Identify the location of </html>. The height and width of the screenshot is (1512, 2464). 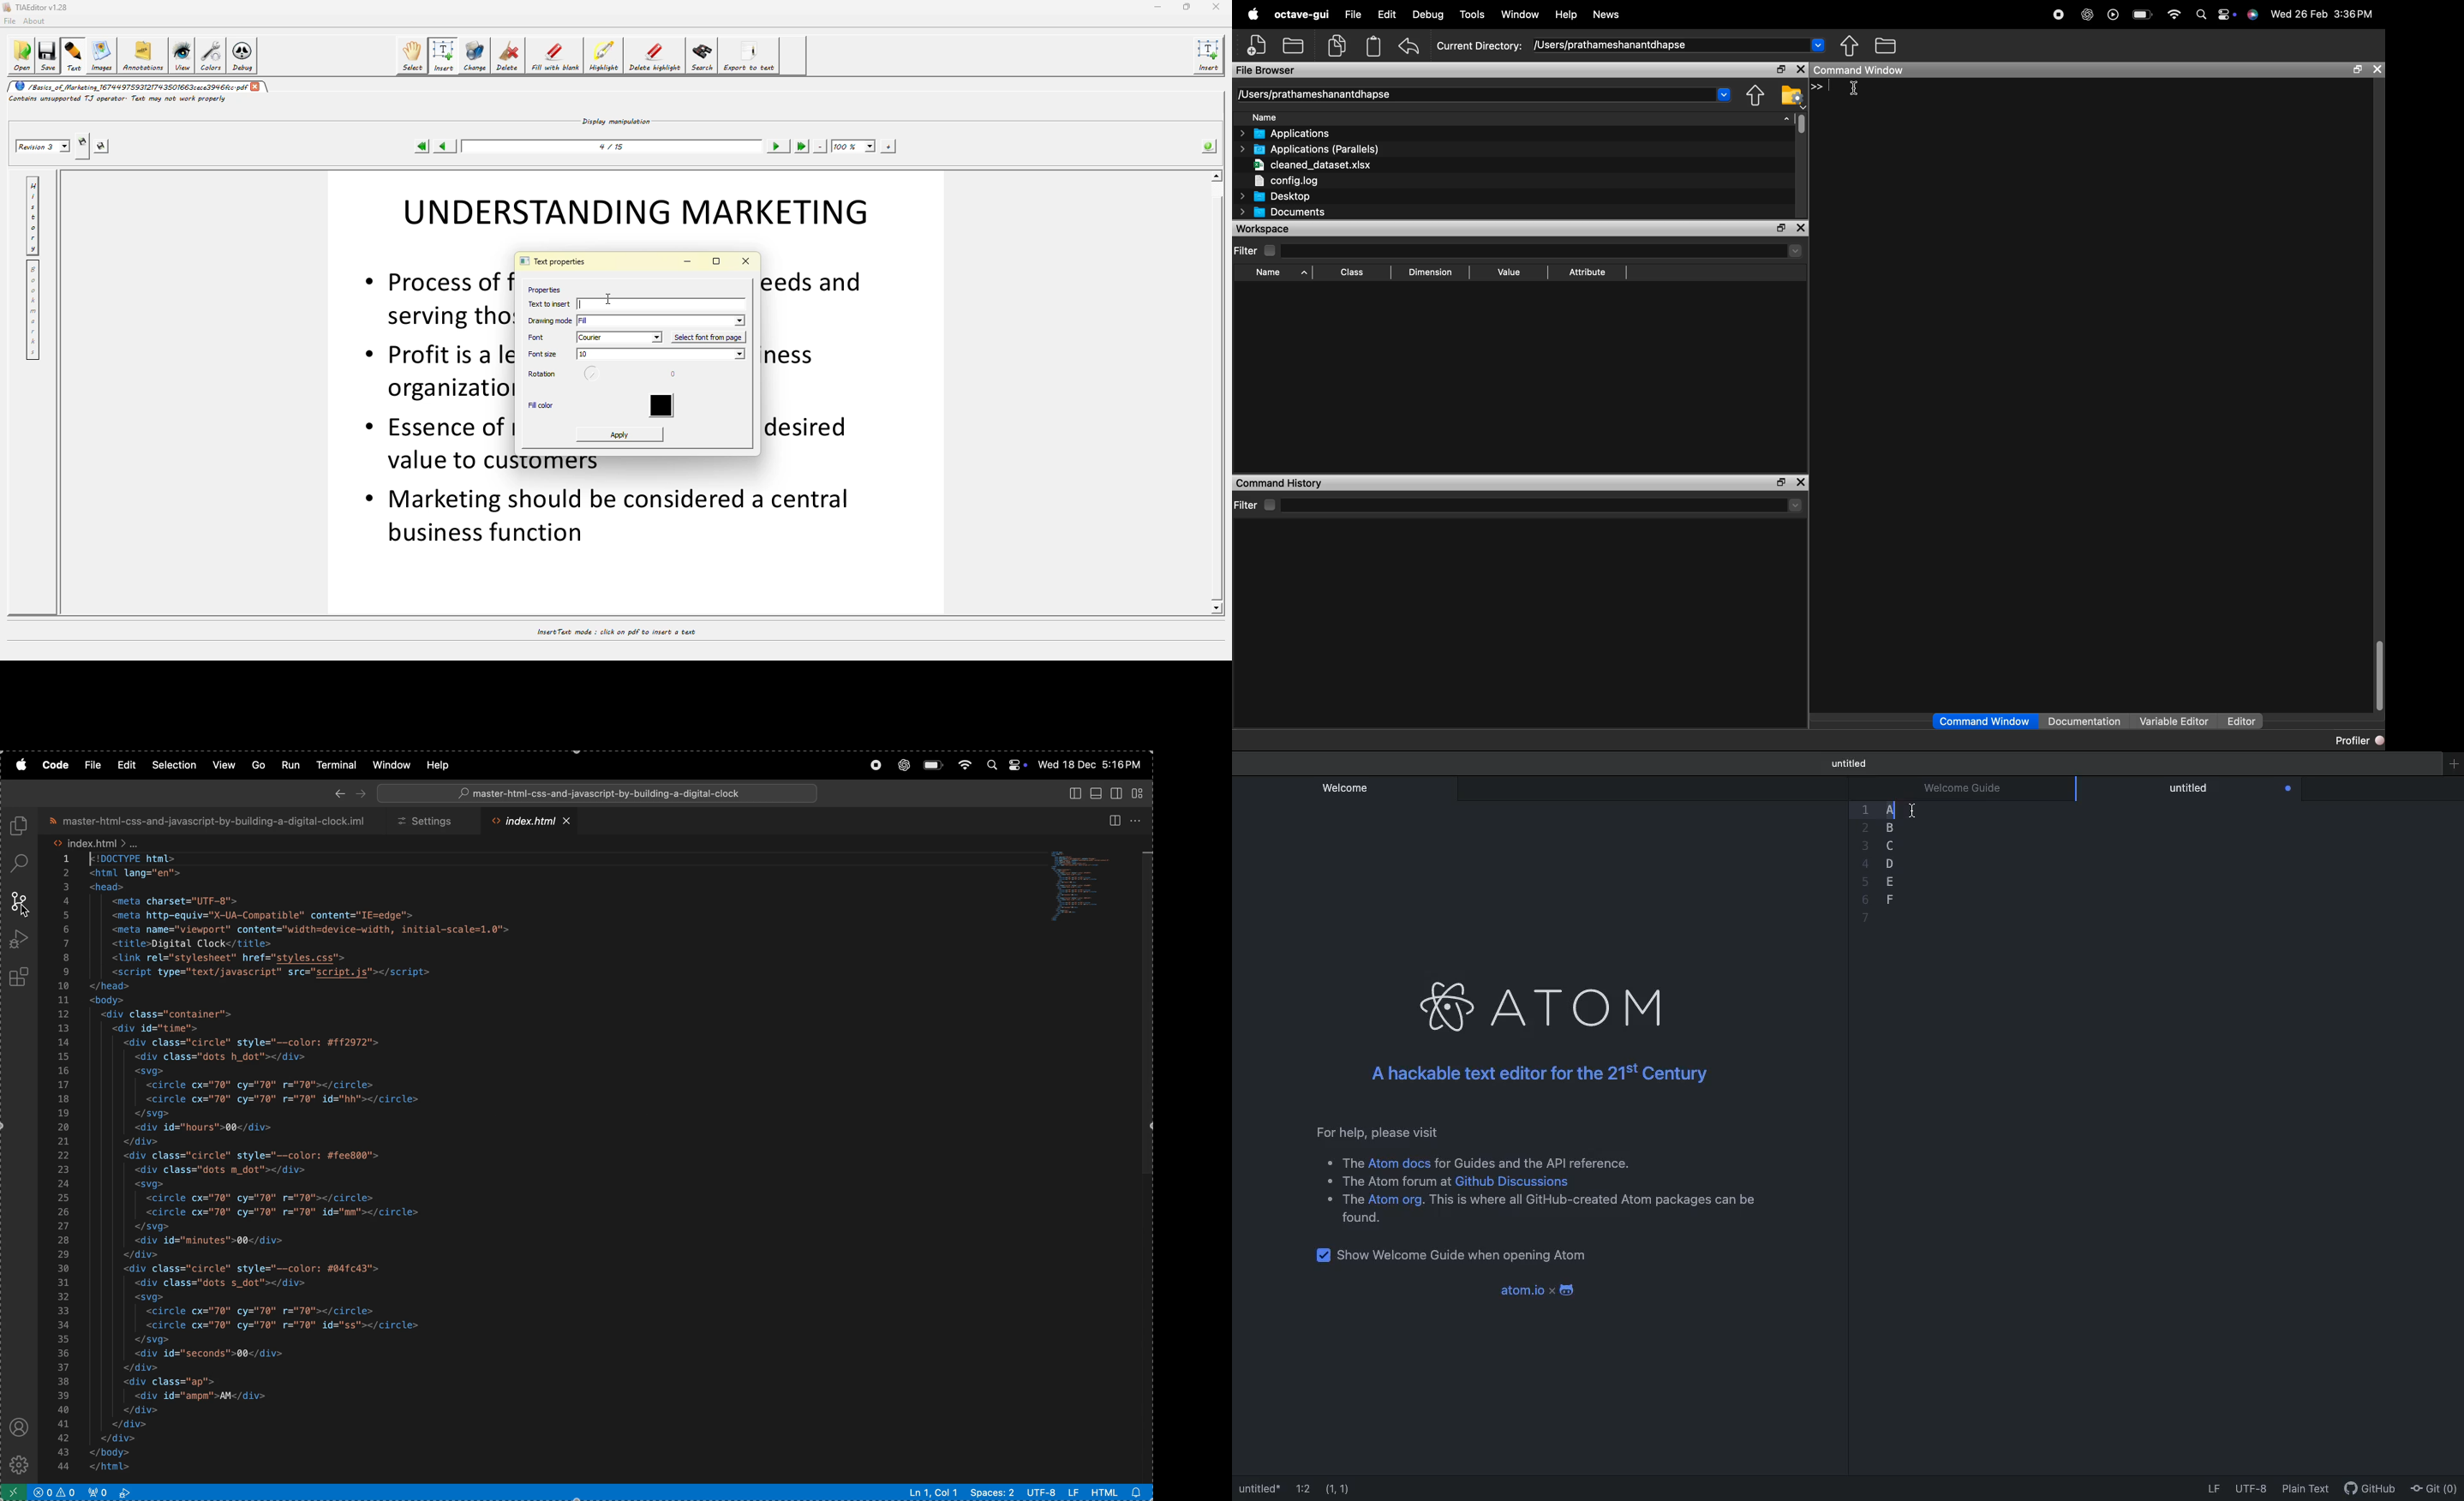
(108, 1467).